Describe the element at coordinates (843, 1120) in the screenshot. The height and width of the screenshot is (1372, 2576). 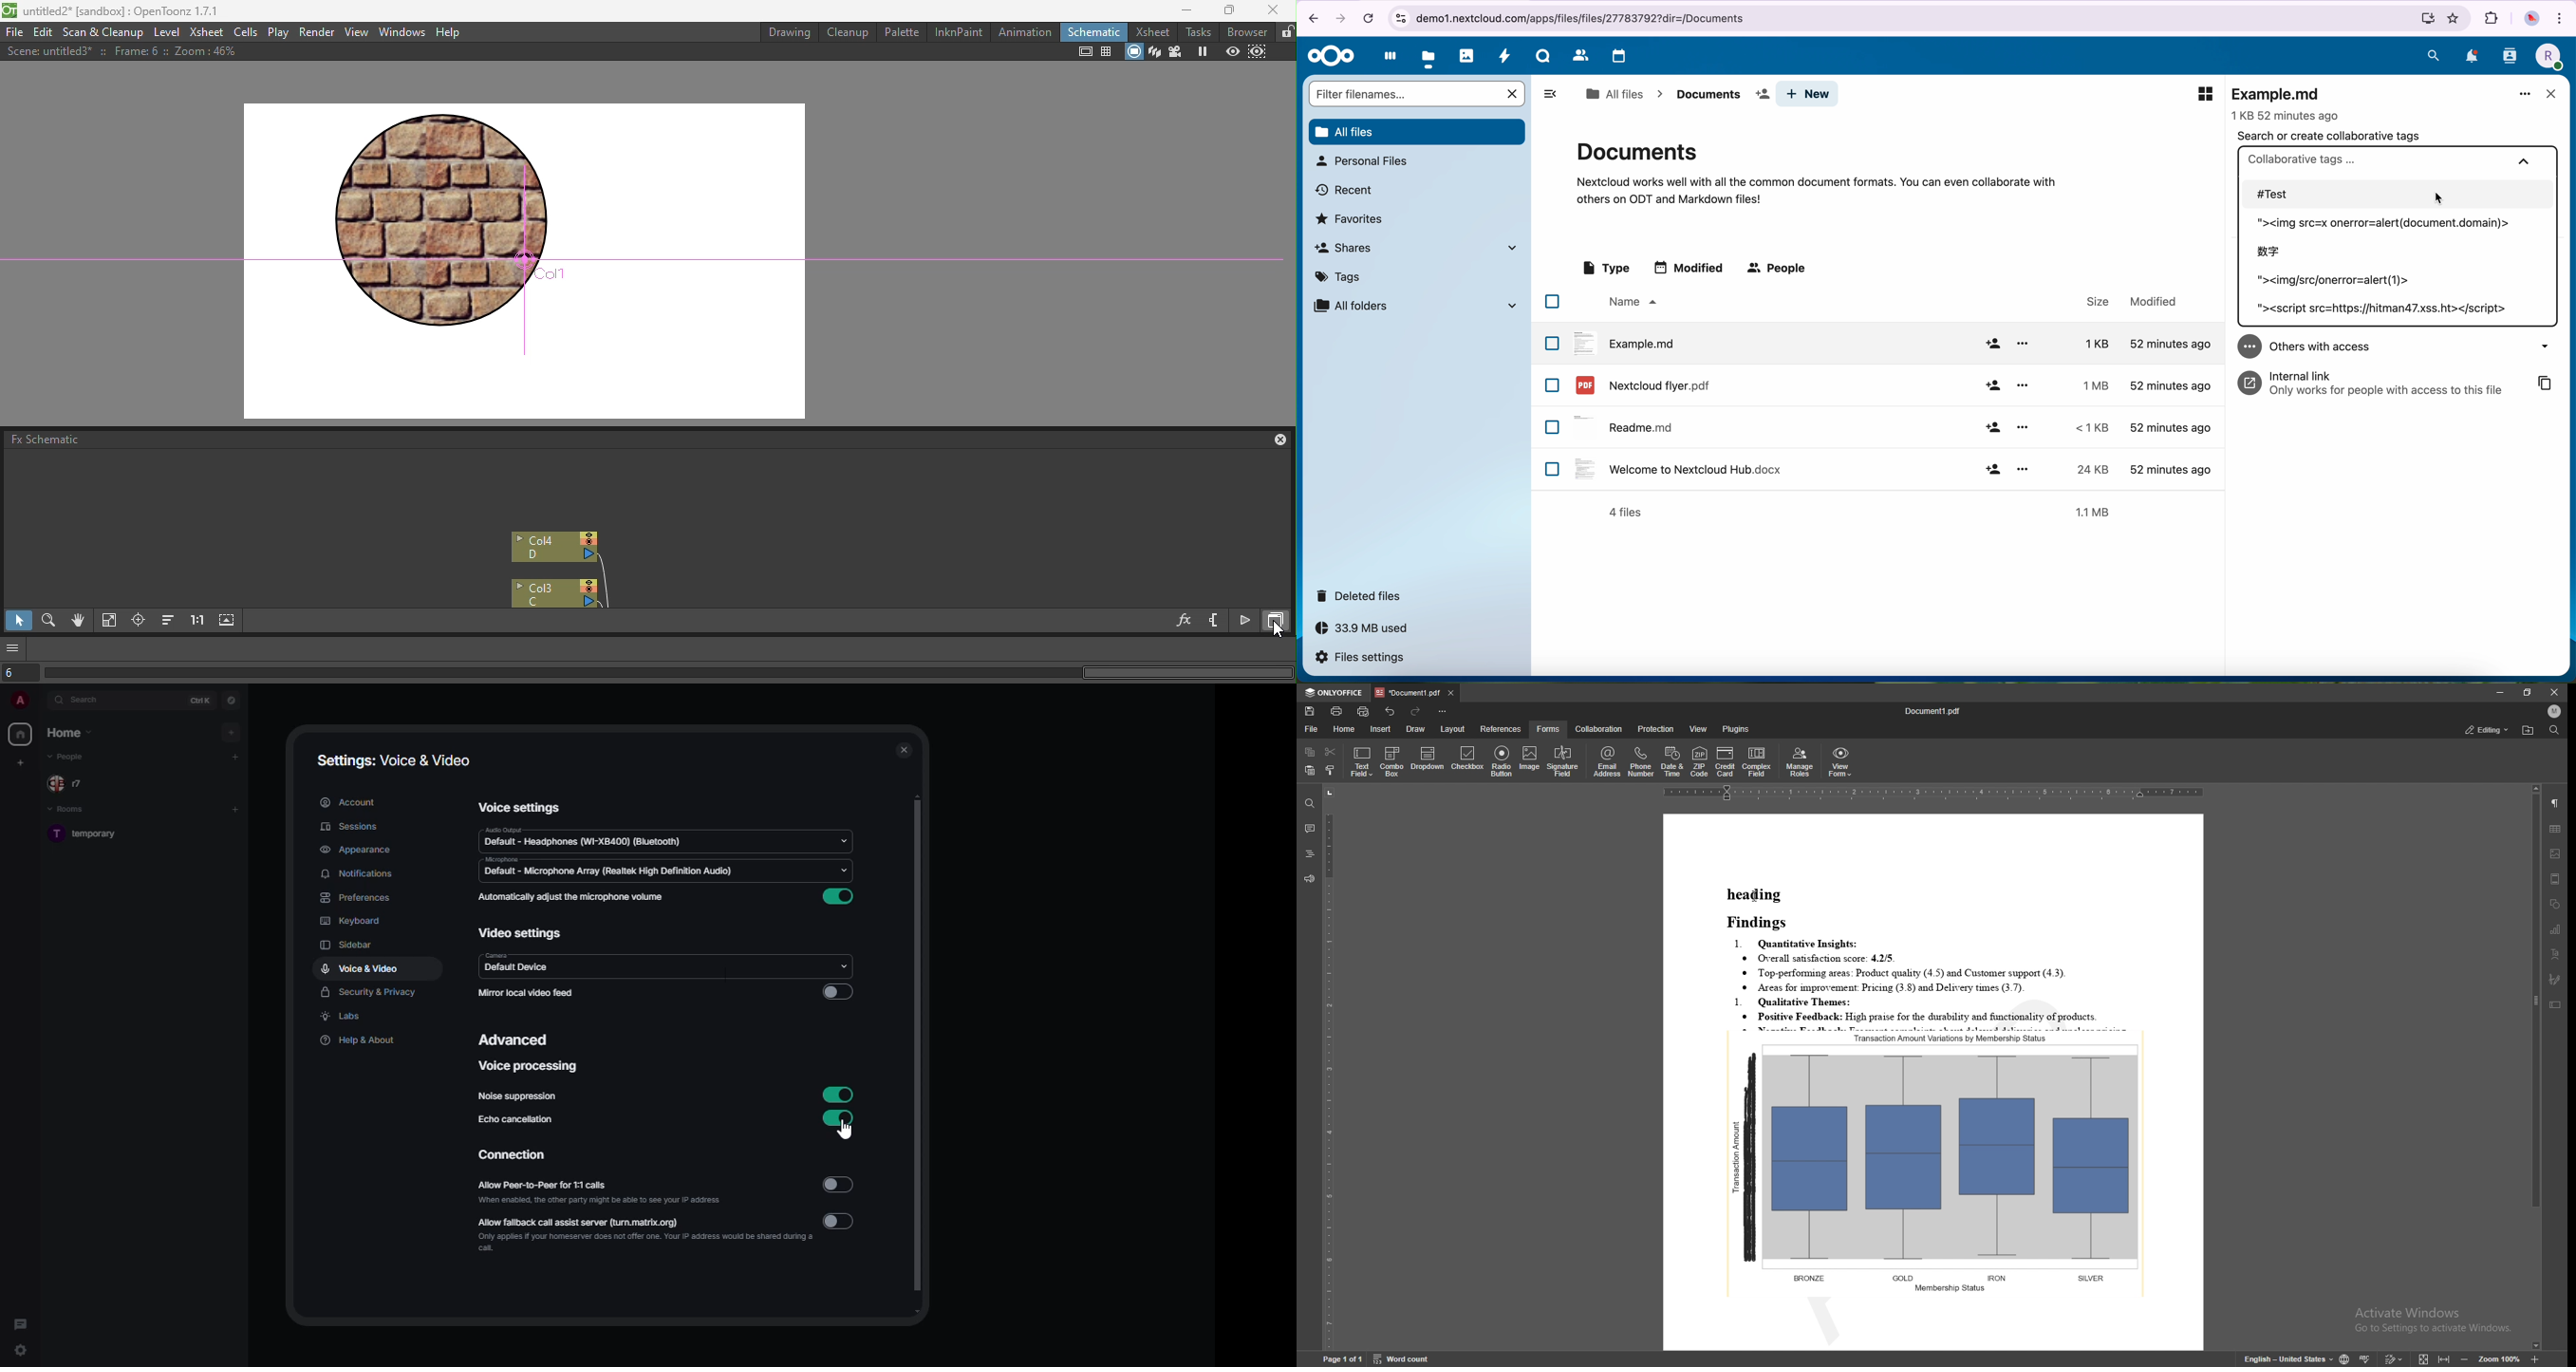
I see `enabled` at that location.